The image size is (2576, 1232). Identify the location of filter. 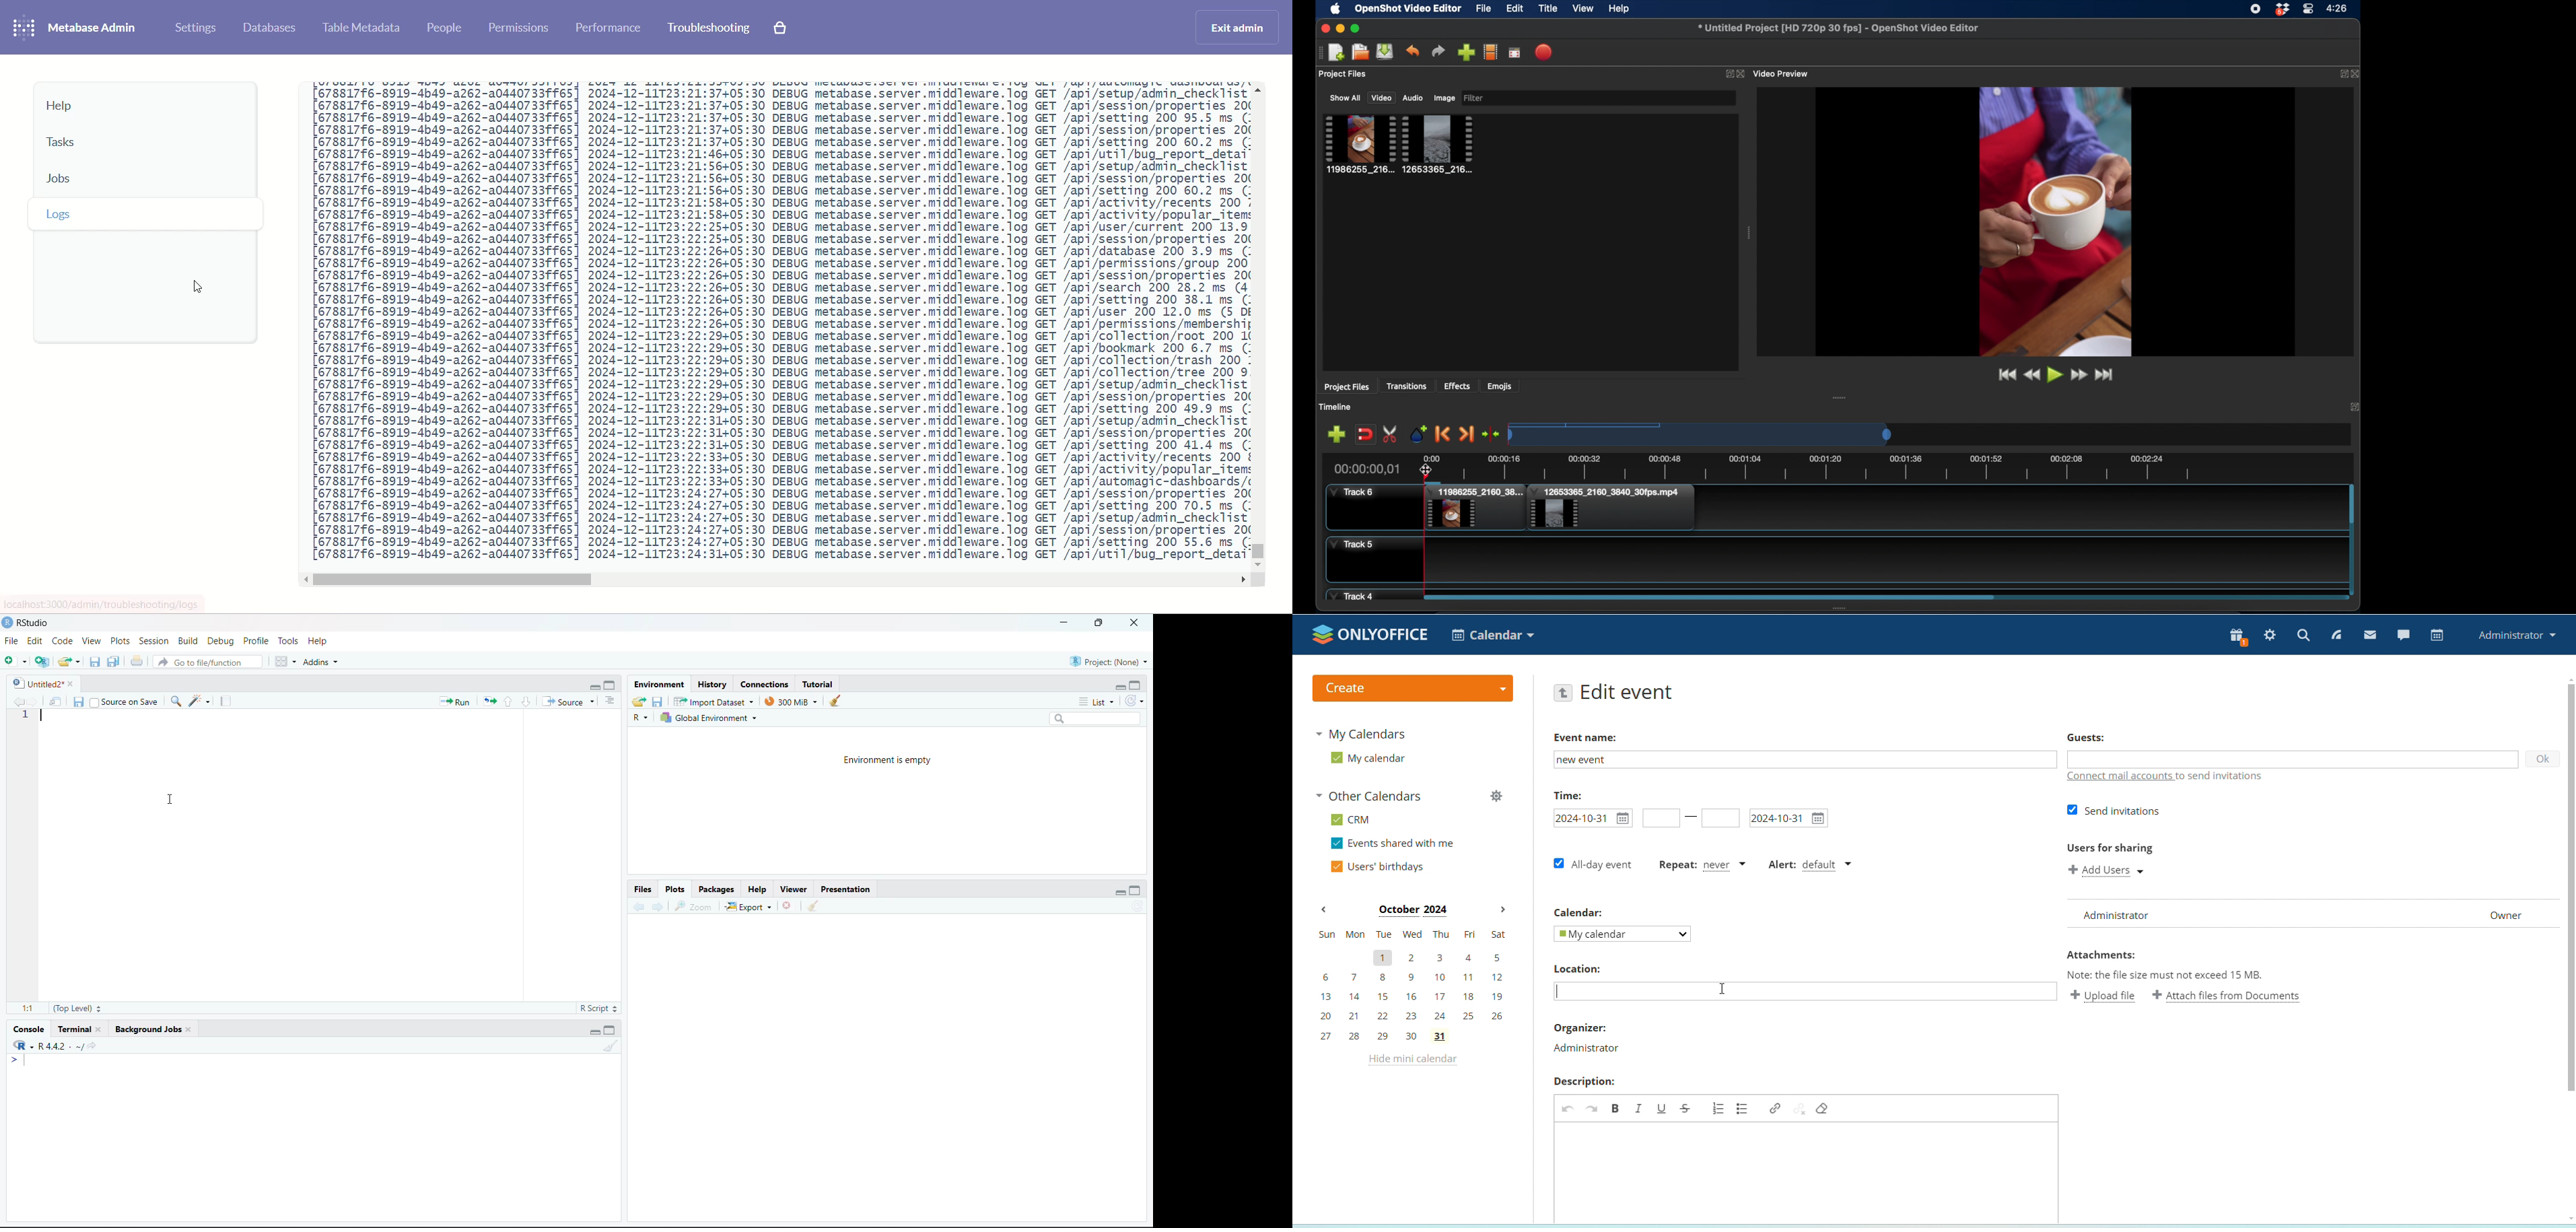
(1474, 98).